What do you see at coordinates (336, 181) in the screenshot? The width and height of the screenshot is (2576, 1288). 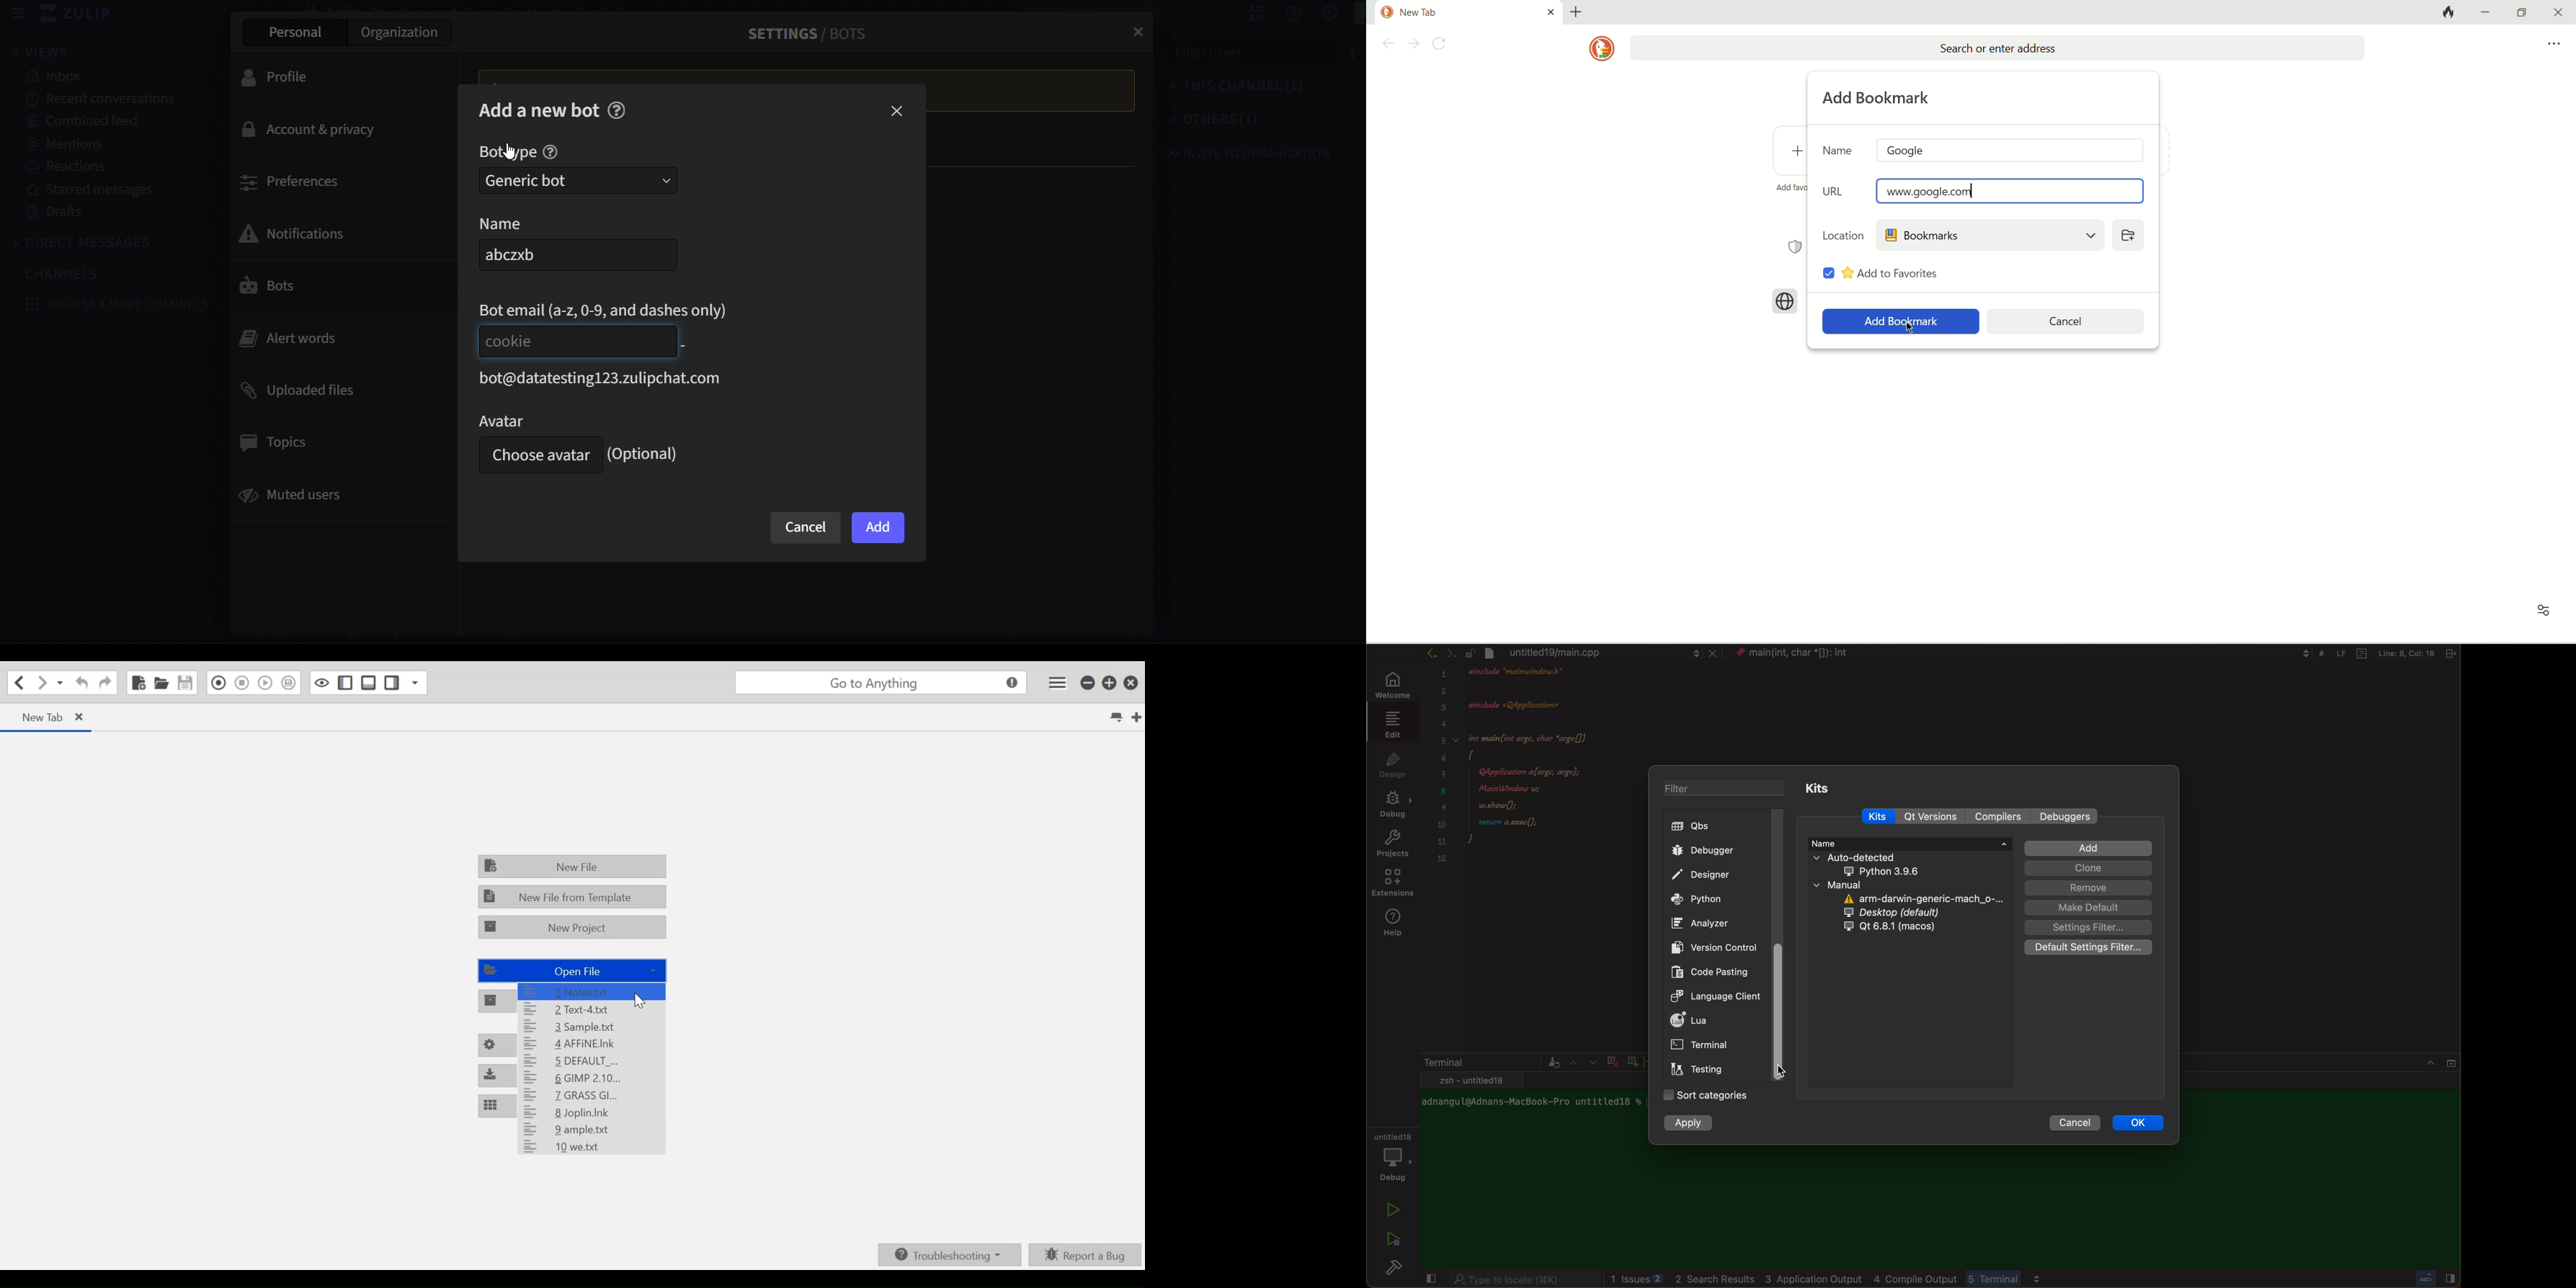 I see `preferences` at bounding box center [336, 181].